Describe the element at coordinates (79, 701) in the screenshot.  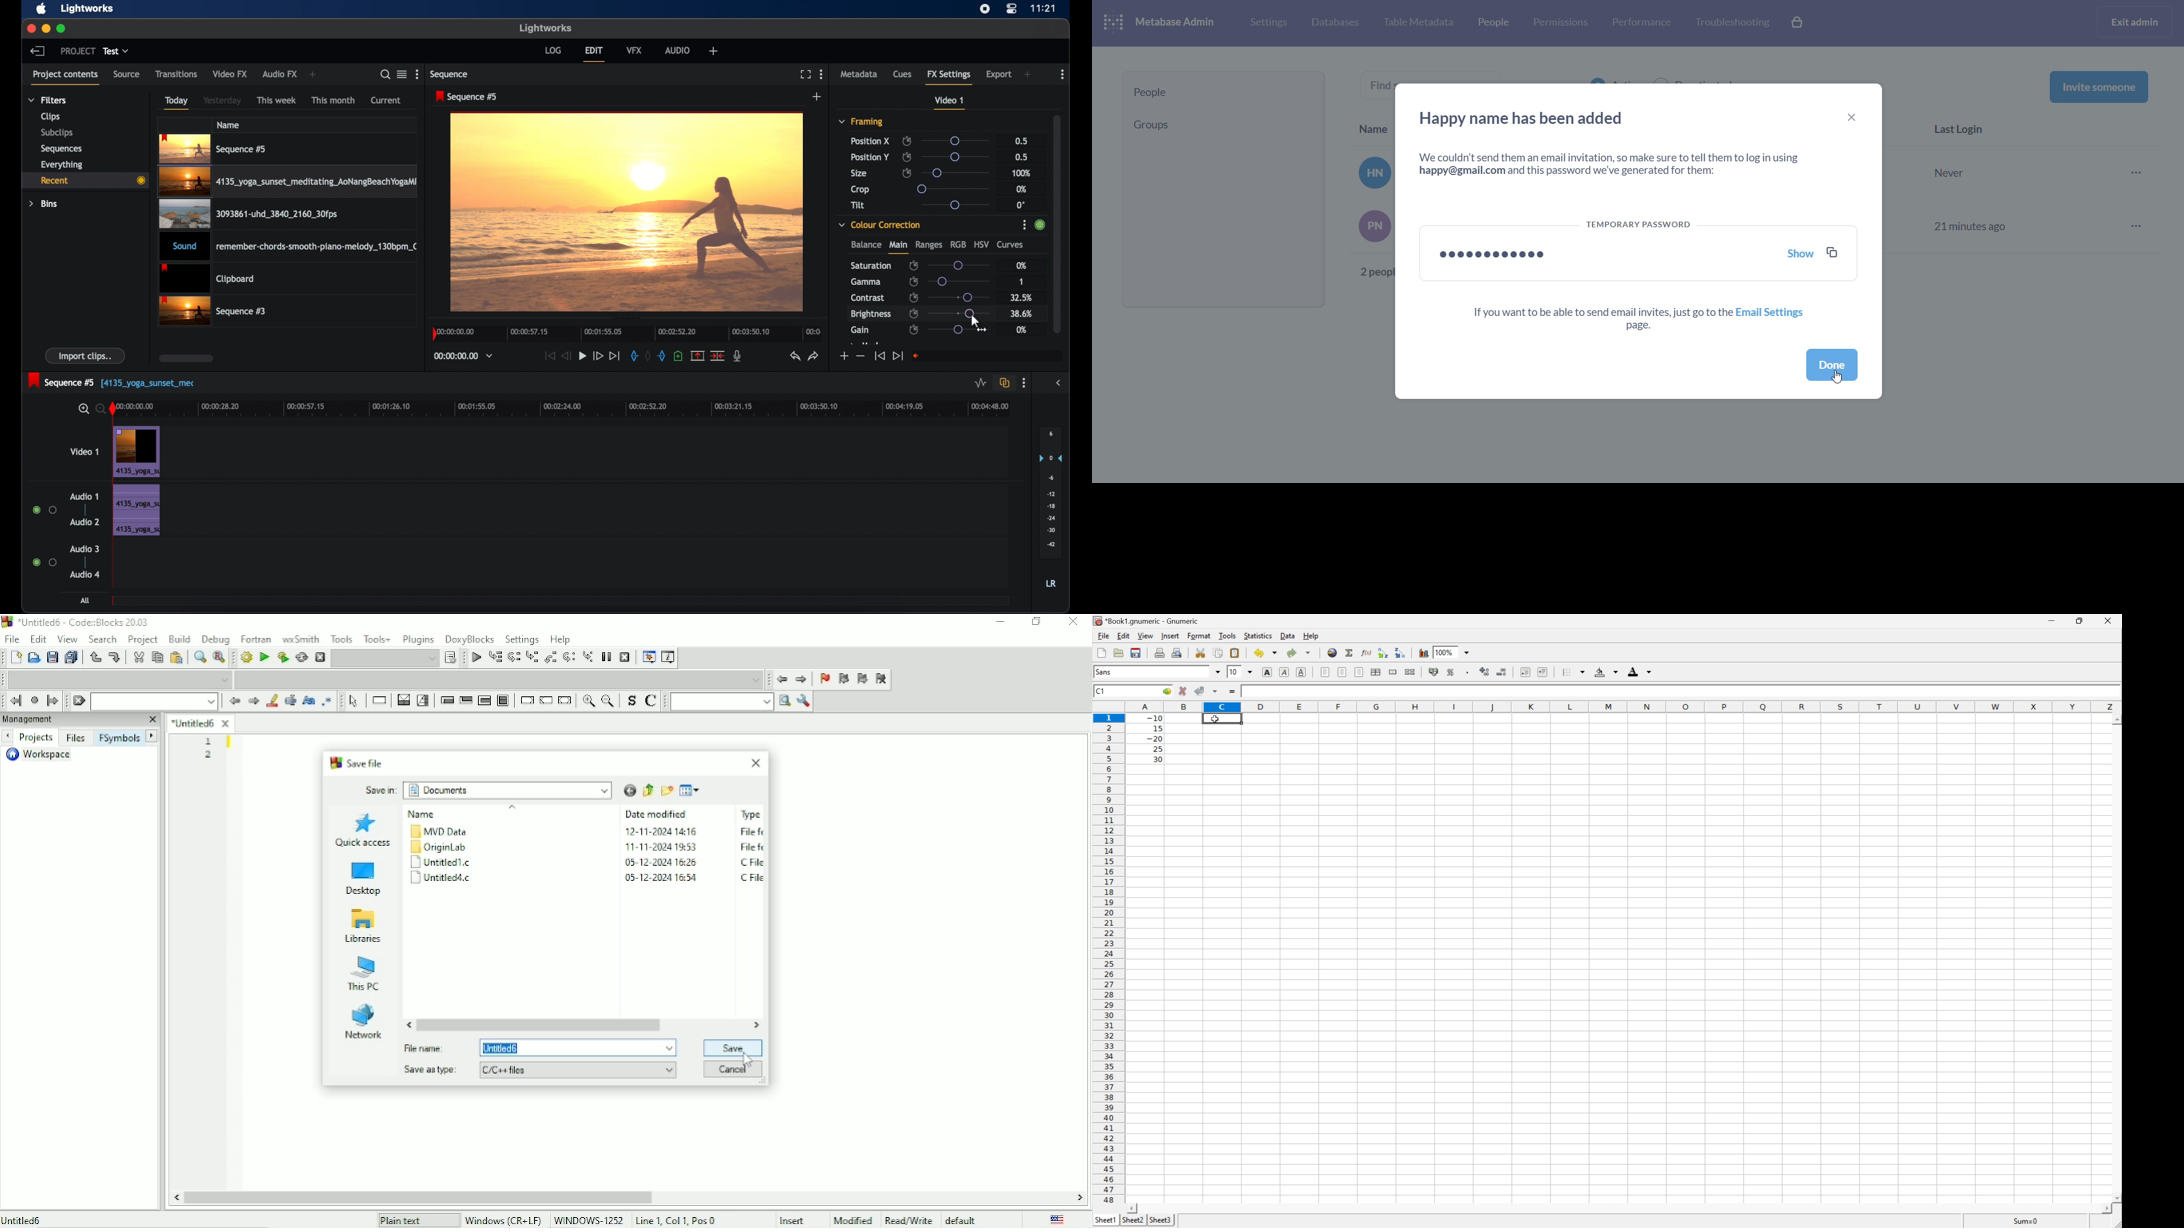
I see `Clear` at that location.